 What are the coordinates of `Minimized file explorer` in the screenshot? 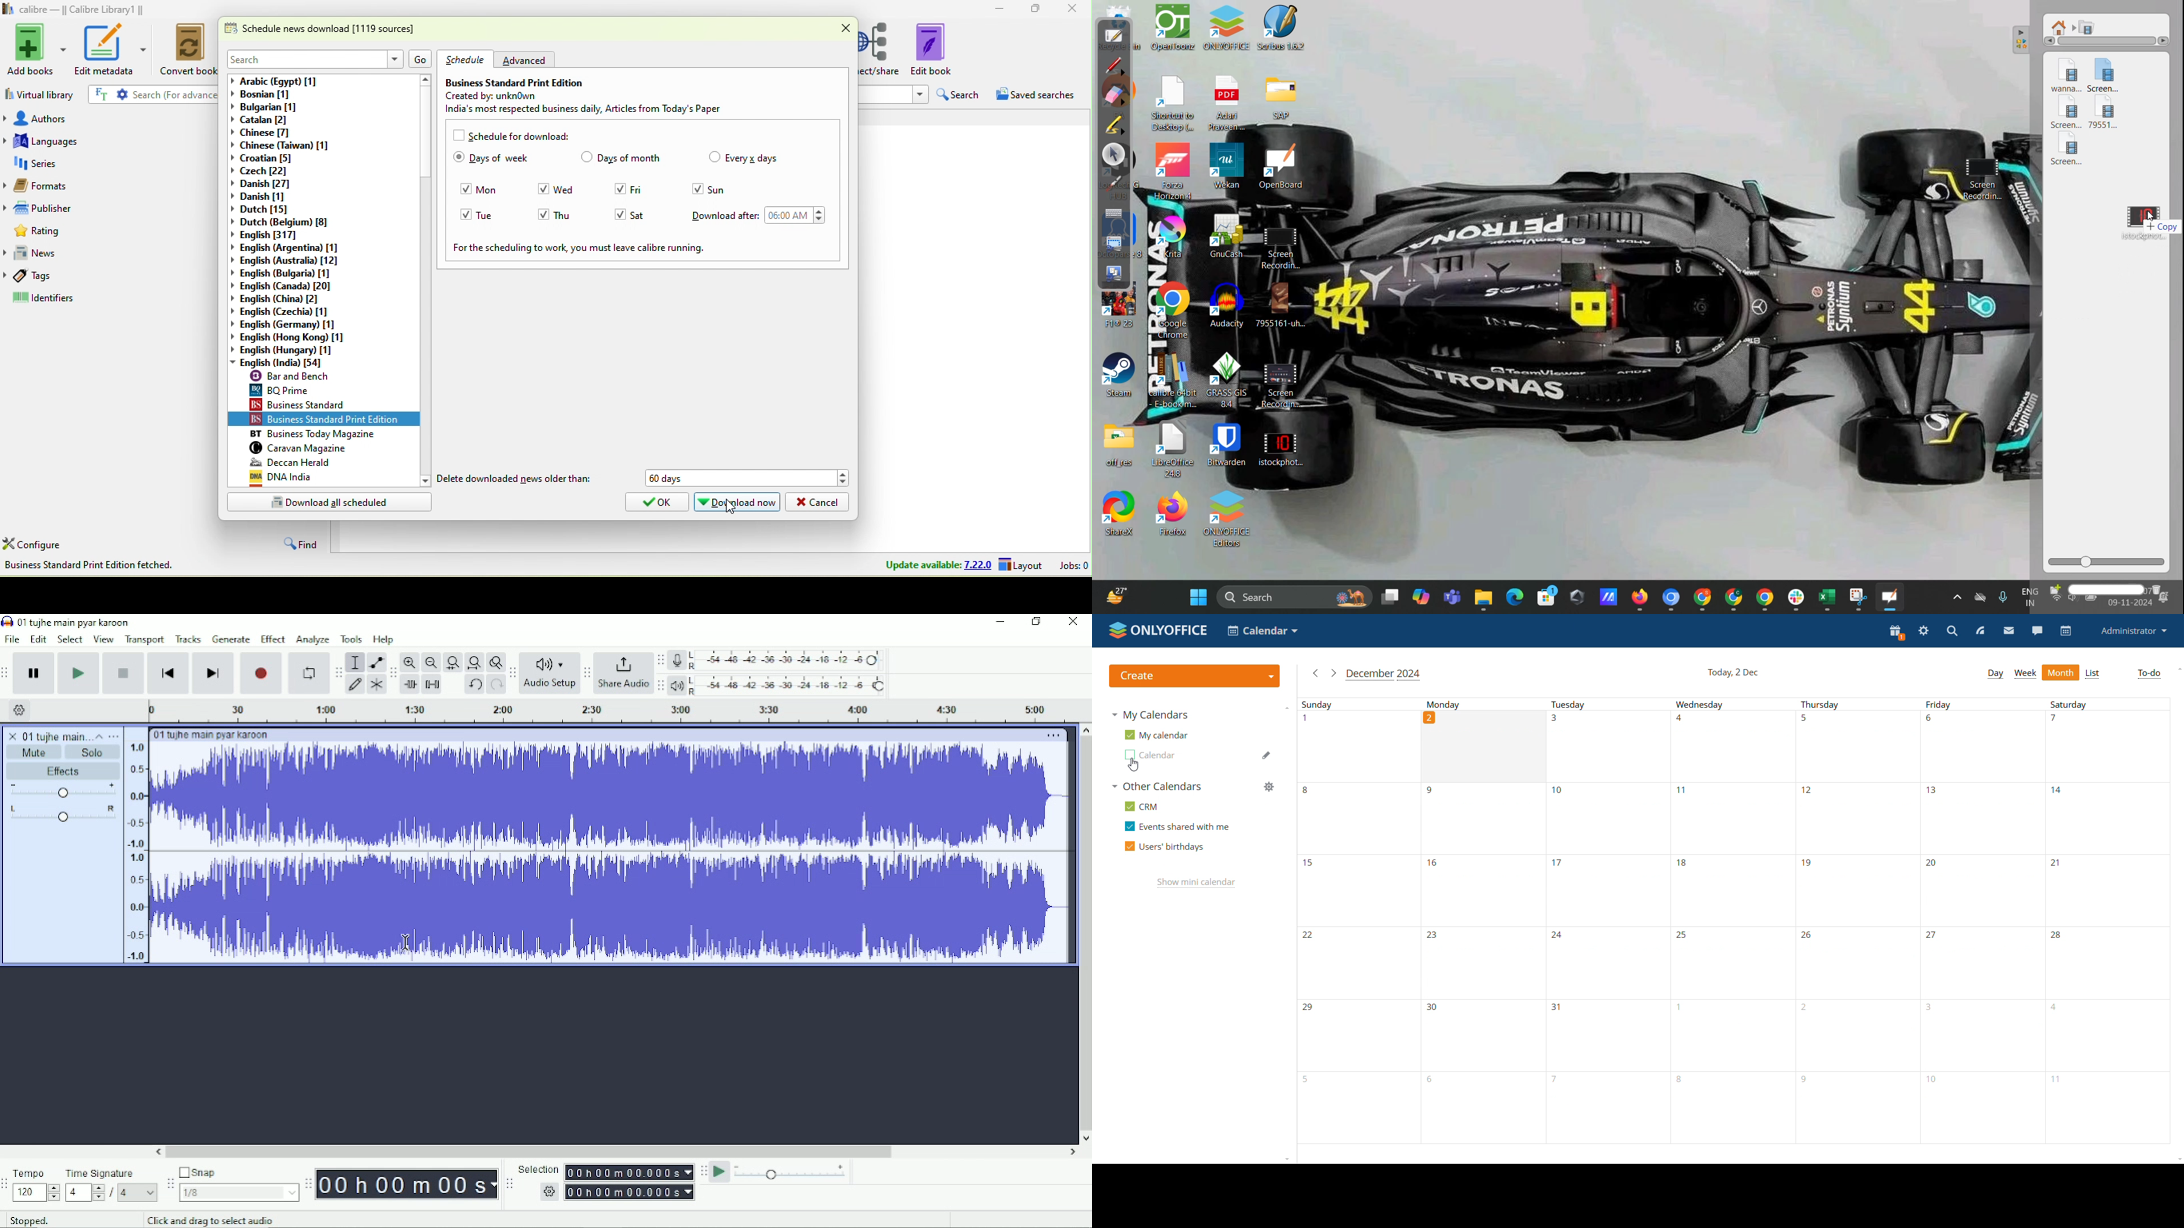 It's located at (1480, 598).